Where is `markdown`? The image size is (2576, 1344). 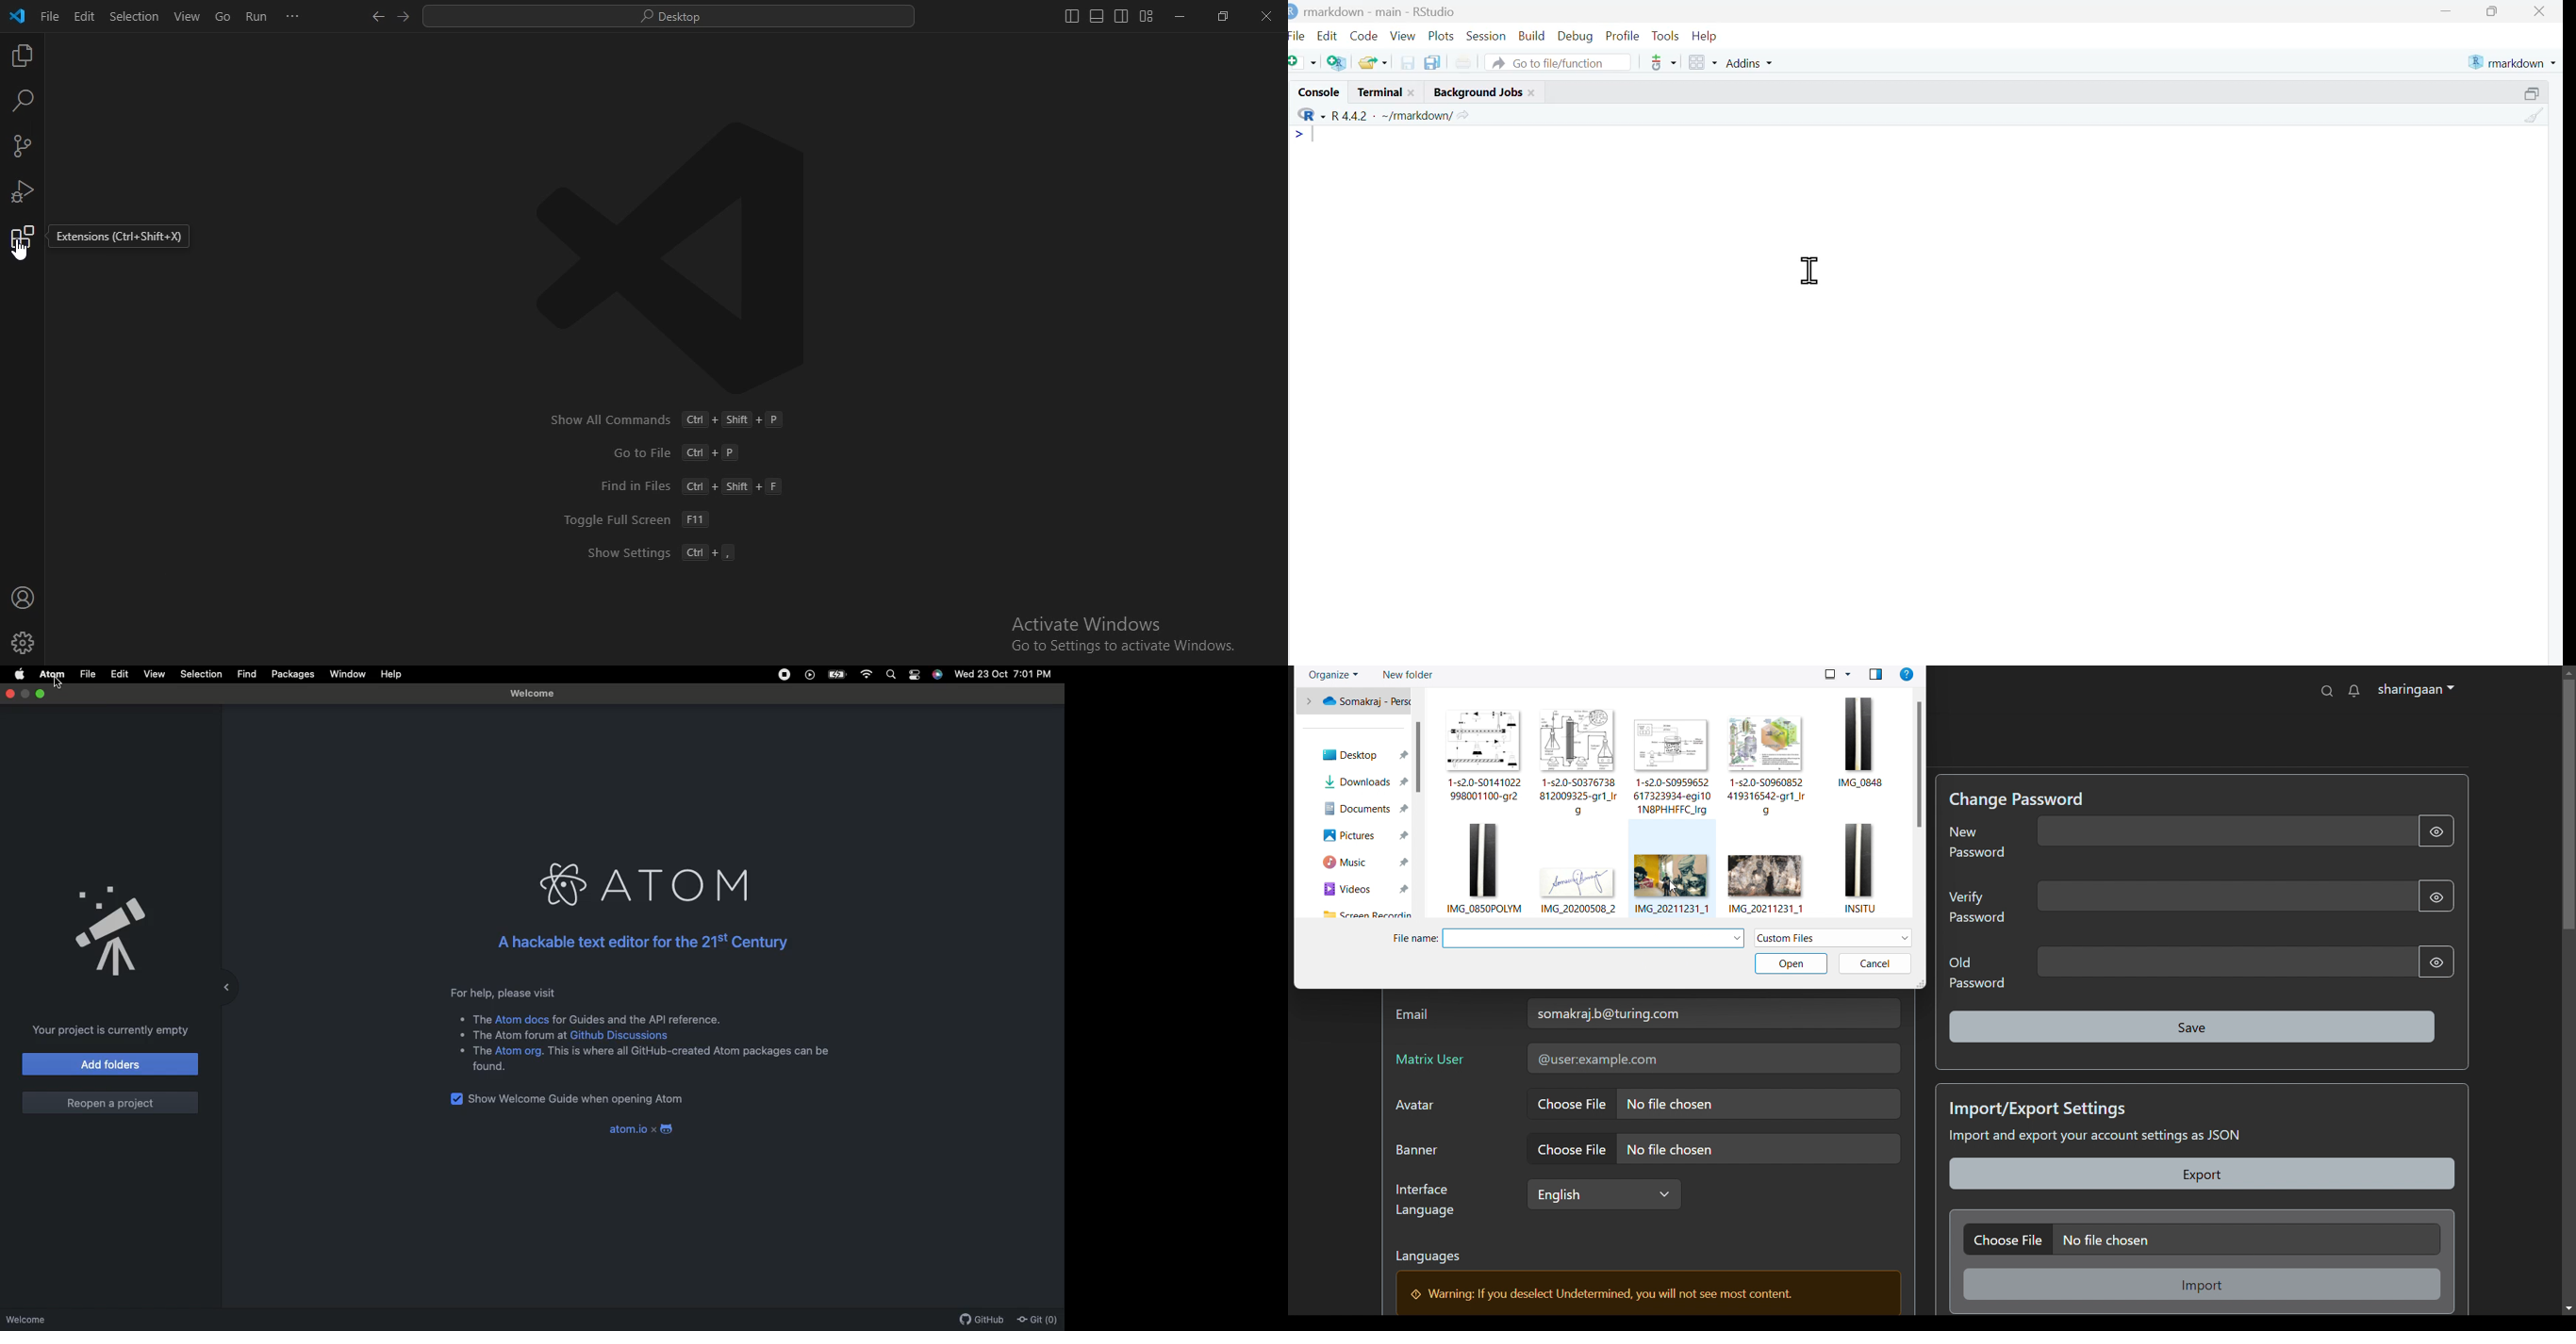
markdown is located at coordinates (2514, 61).